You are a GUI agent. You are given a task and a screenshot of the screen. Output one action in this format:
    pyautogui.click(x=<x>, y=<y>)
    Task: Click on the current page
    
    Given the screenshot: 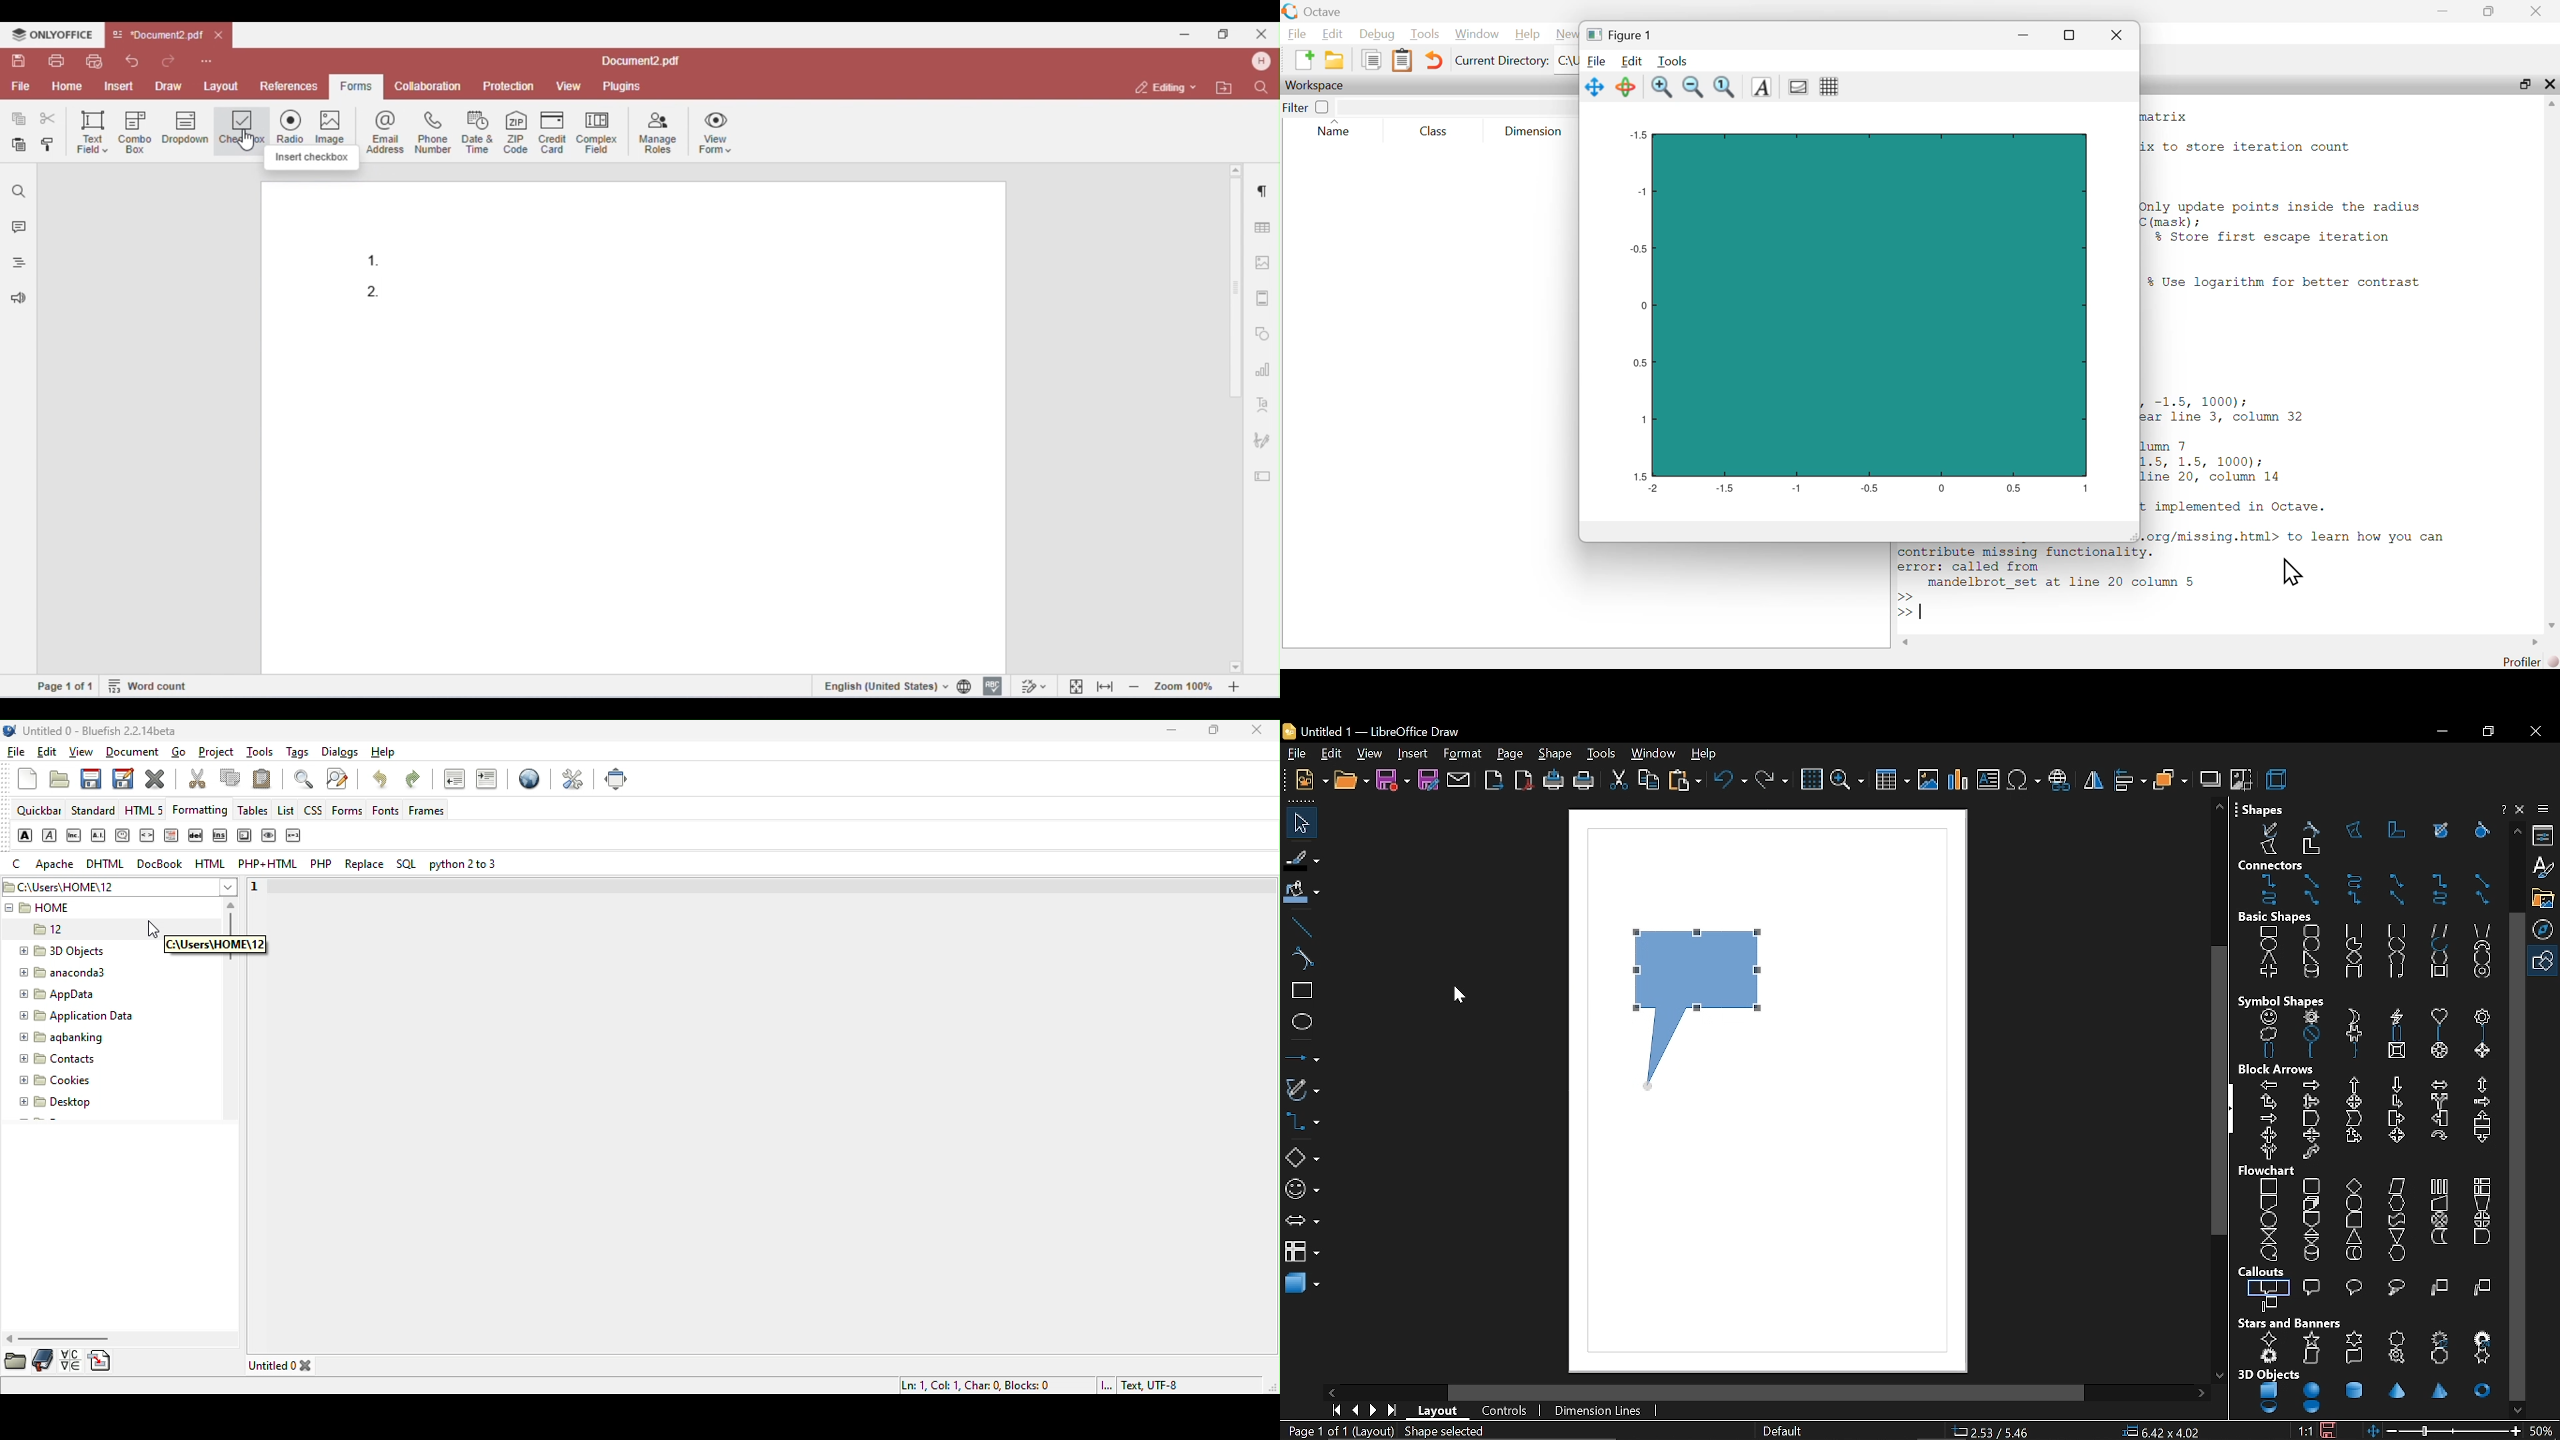 What is the action you would take?
    pyautogui.click(x=1320, y=1432)
    